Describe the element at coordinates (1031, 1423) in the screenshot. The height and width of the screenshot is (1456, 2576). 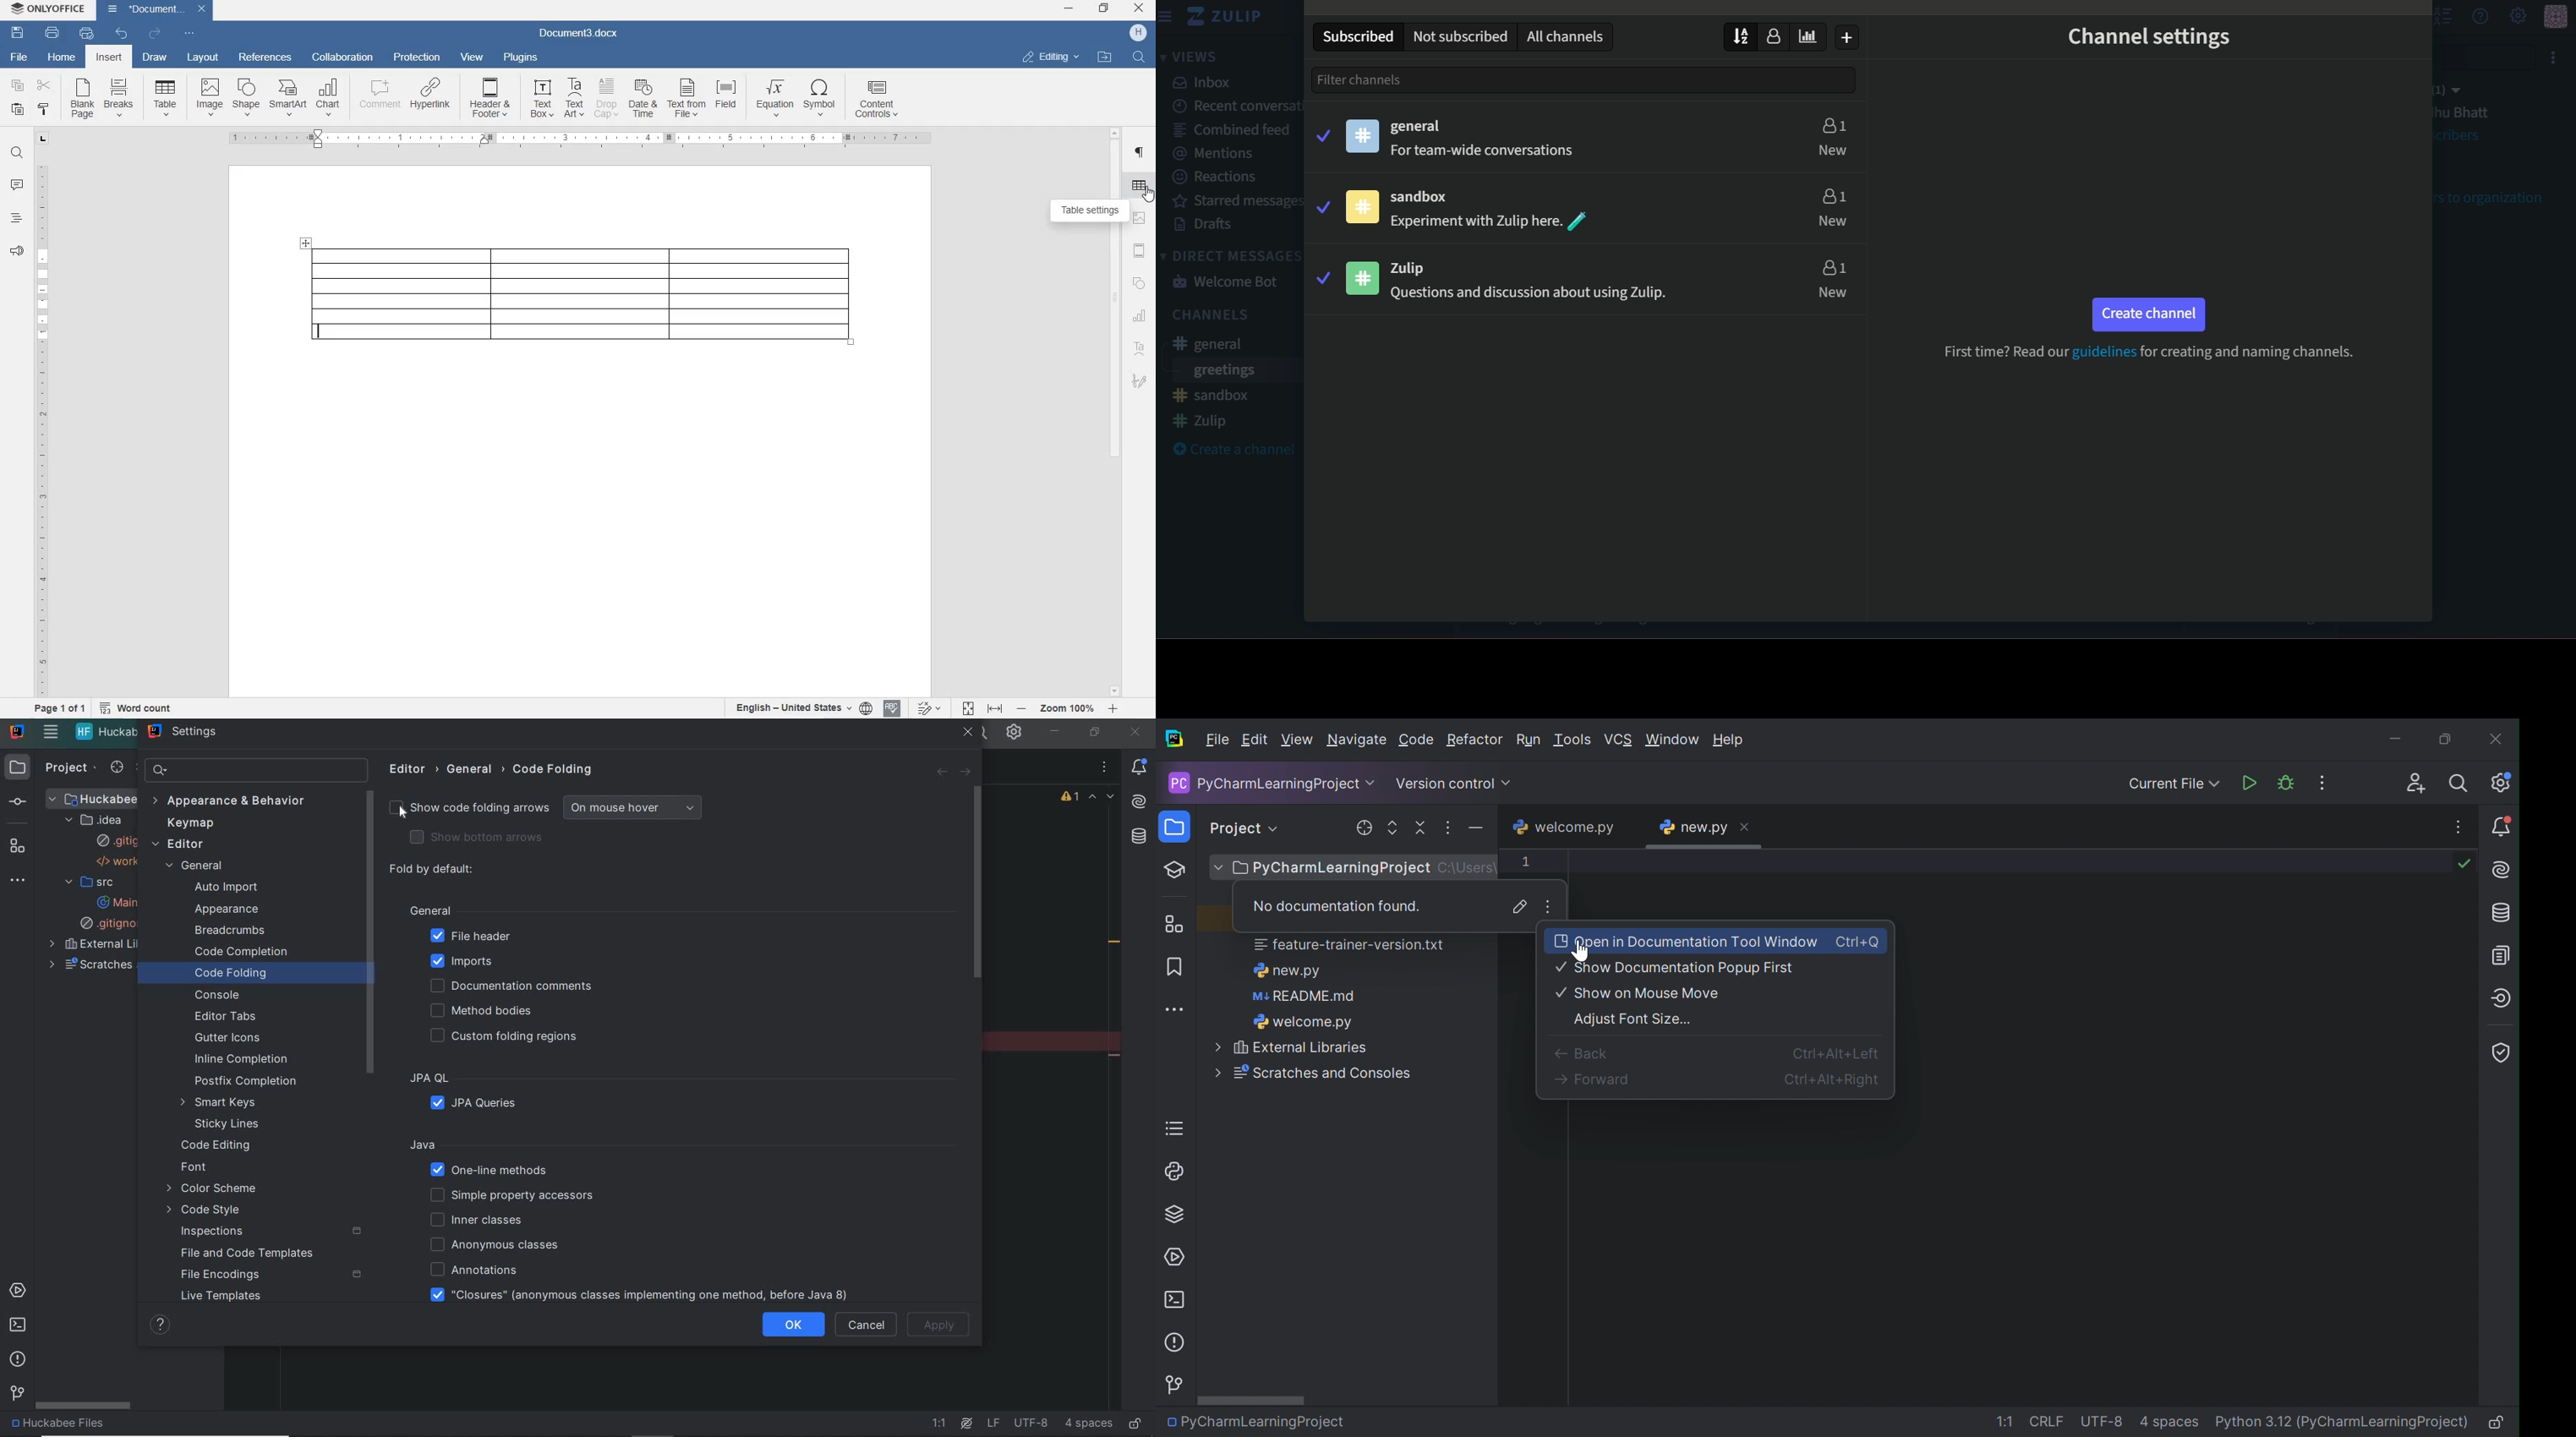
I see `file encoding` at that location.